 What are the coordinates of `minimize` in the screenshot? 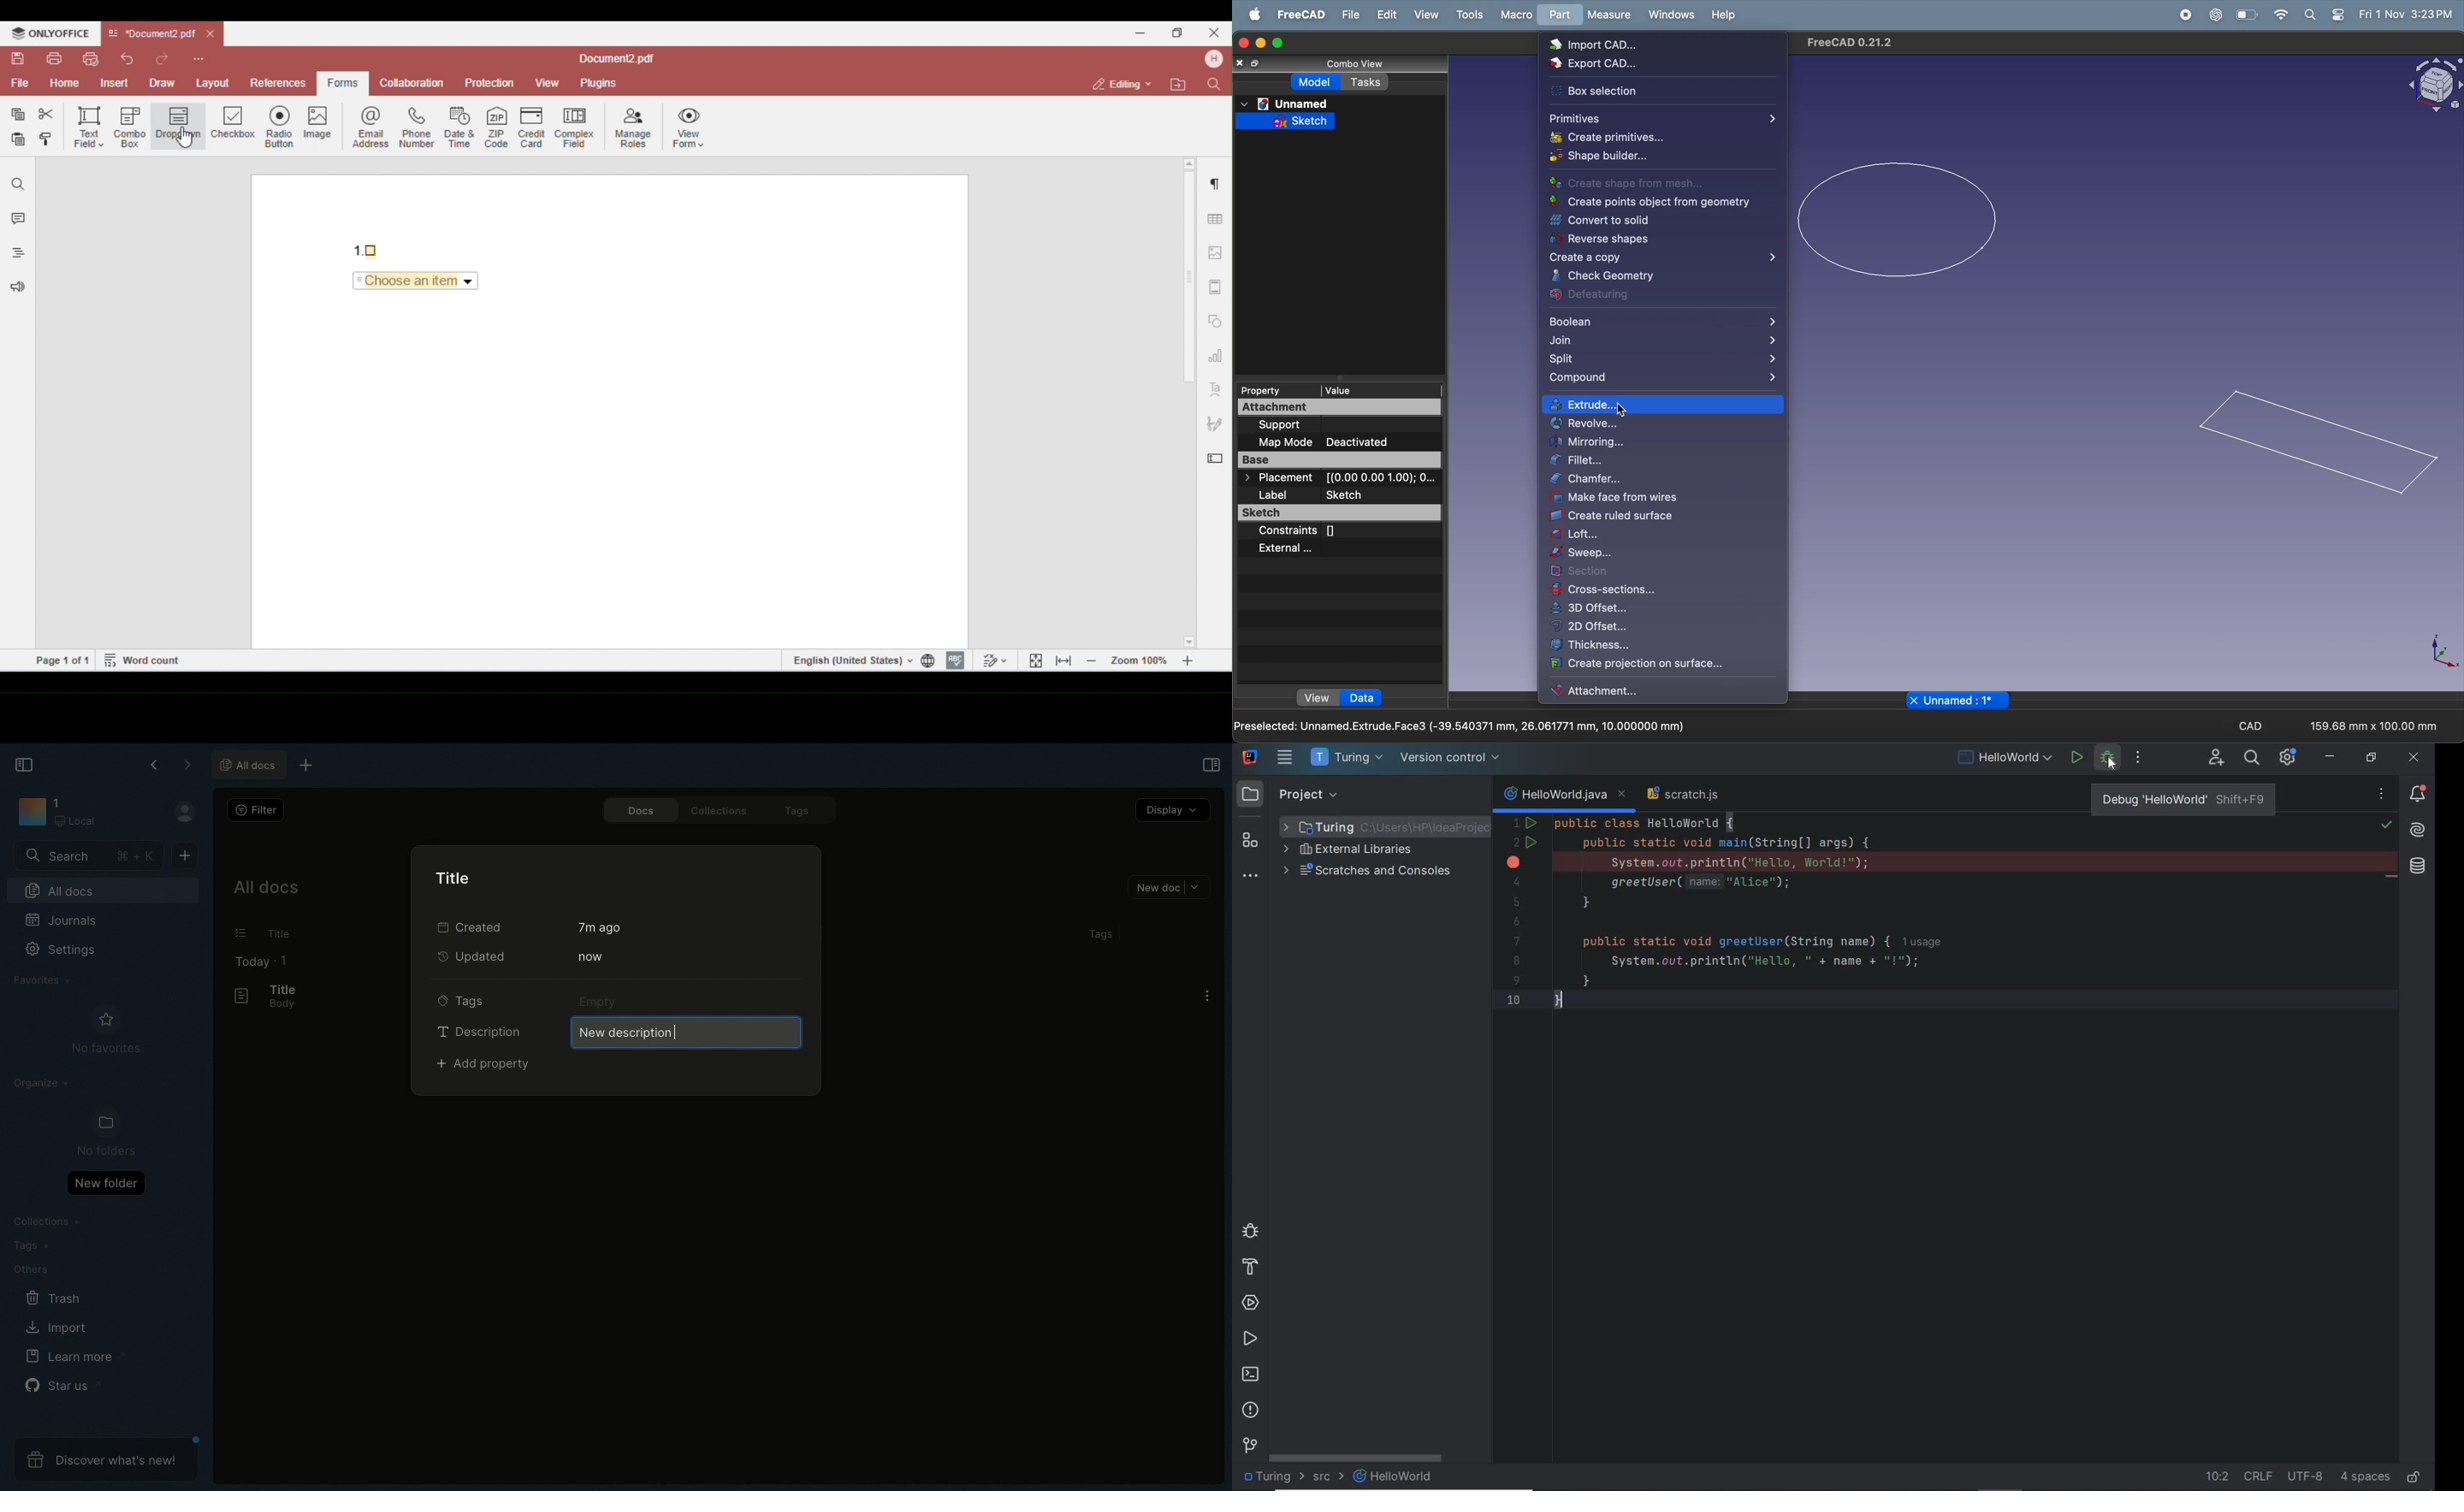 It's located at (1259, 43).